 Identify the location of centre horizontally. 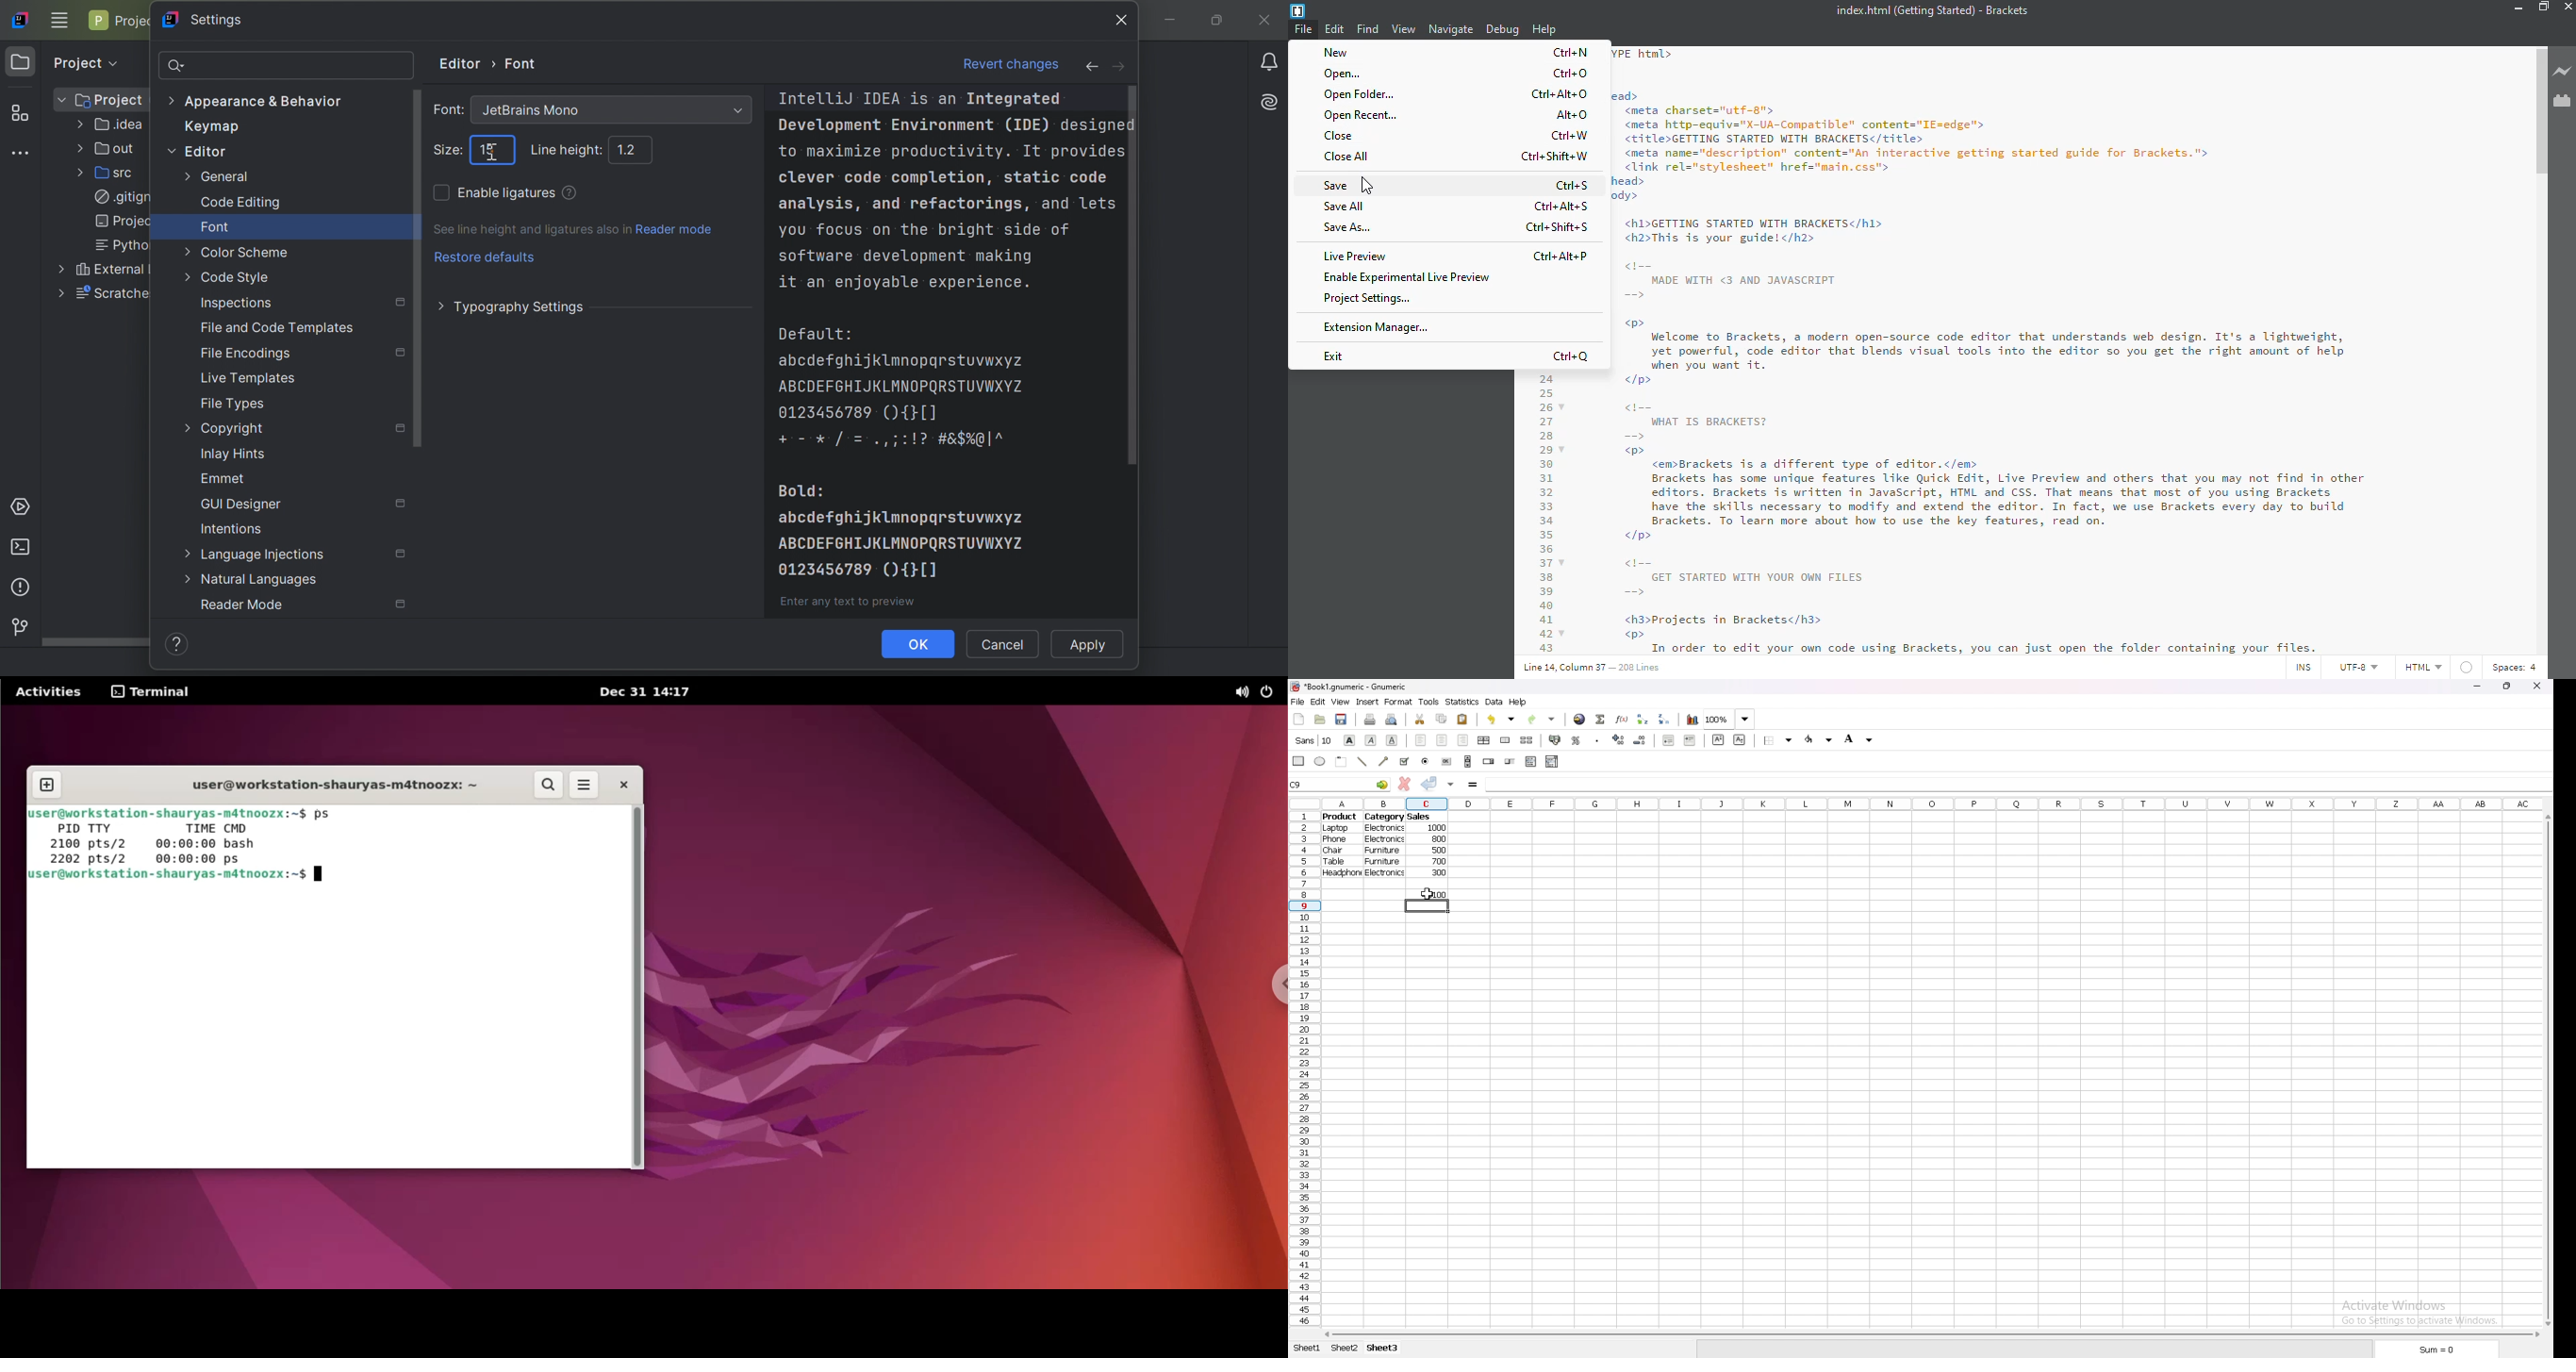
(1484, 740).